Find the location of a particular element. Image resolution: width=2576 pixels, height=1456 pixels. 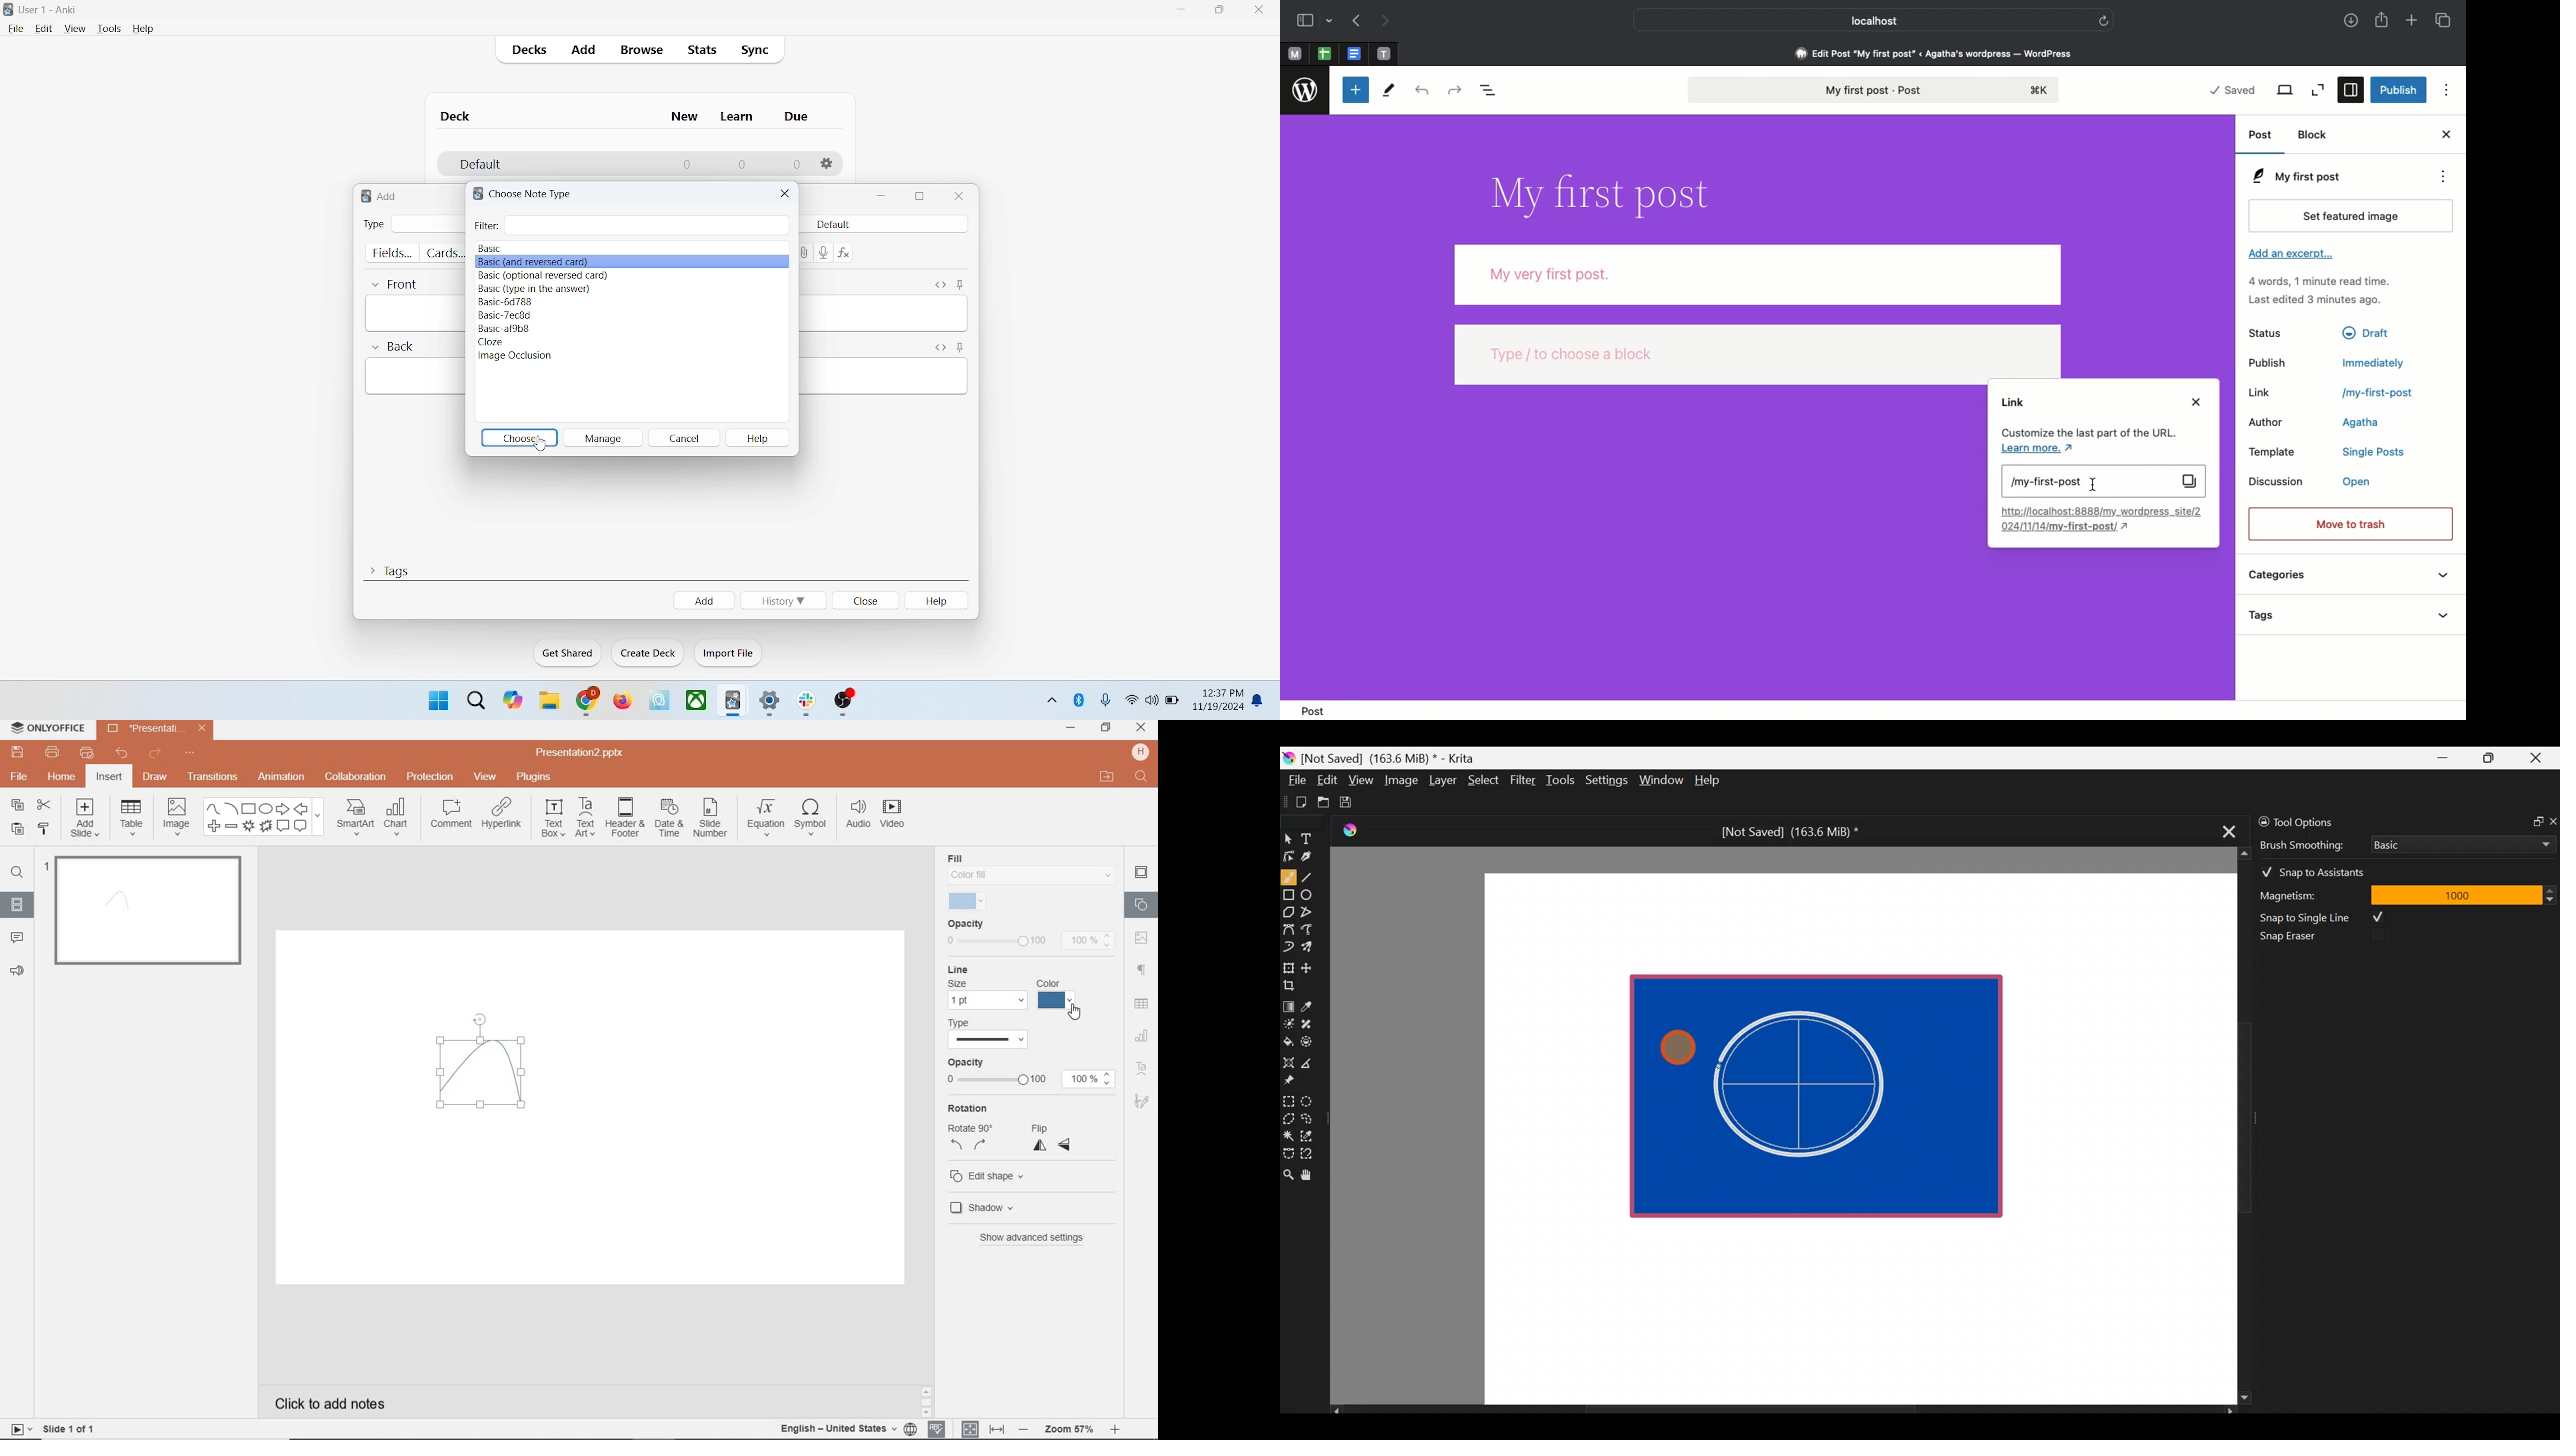

ONLYOFFICE is located at coordinates (48, 729).